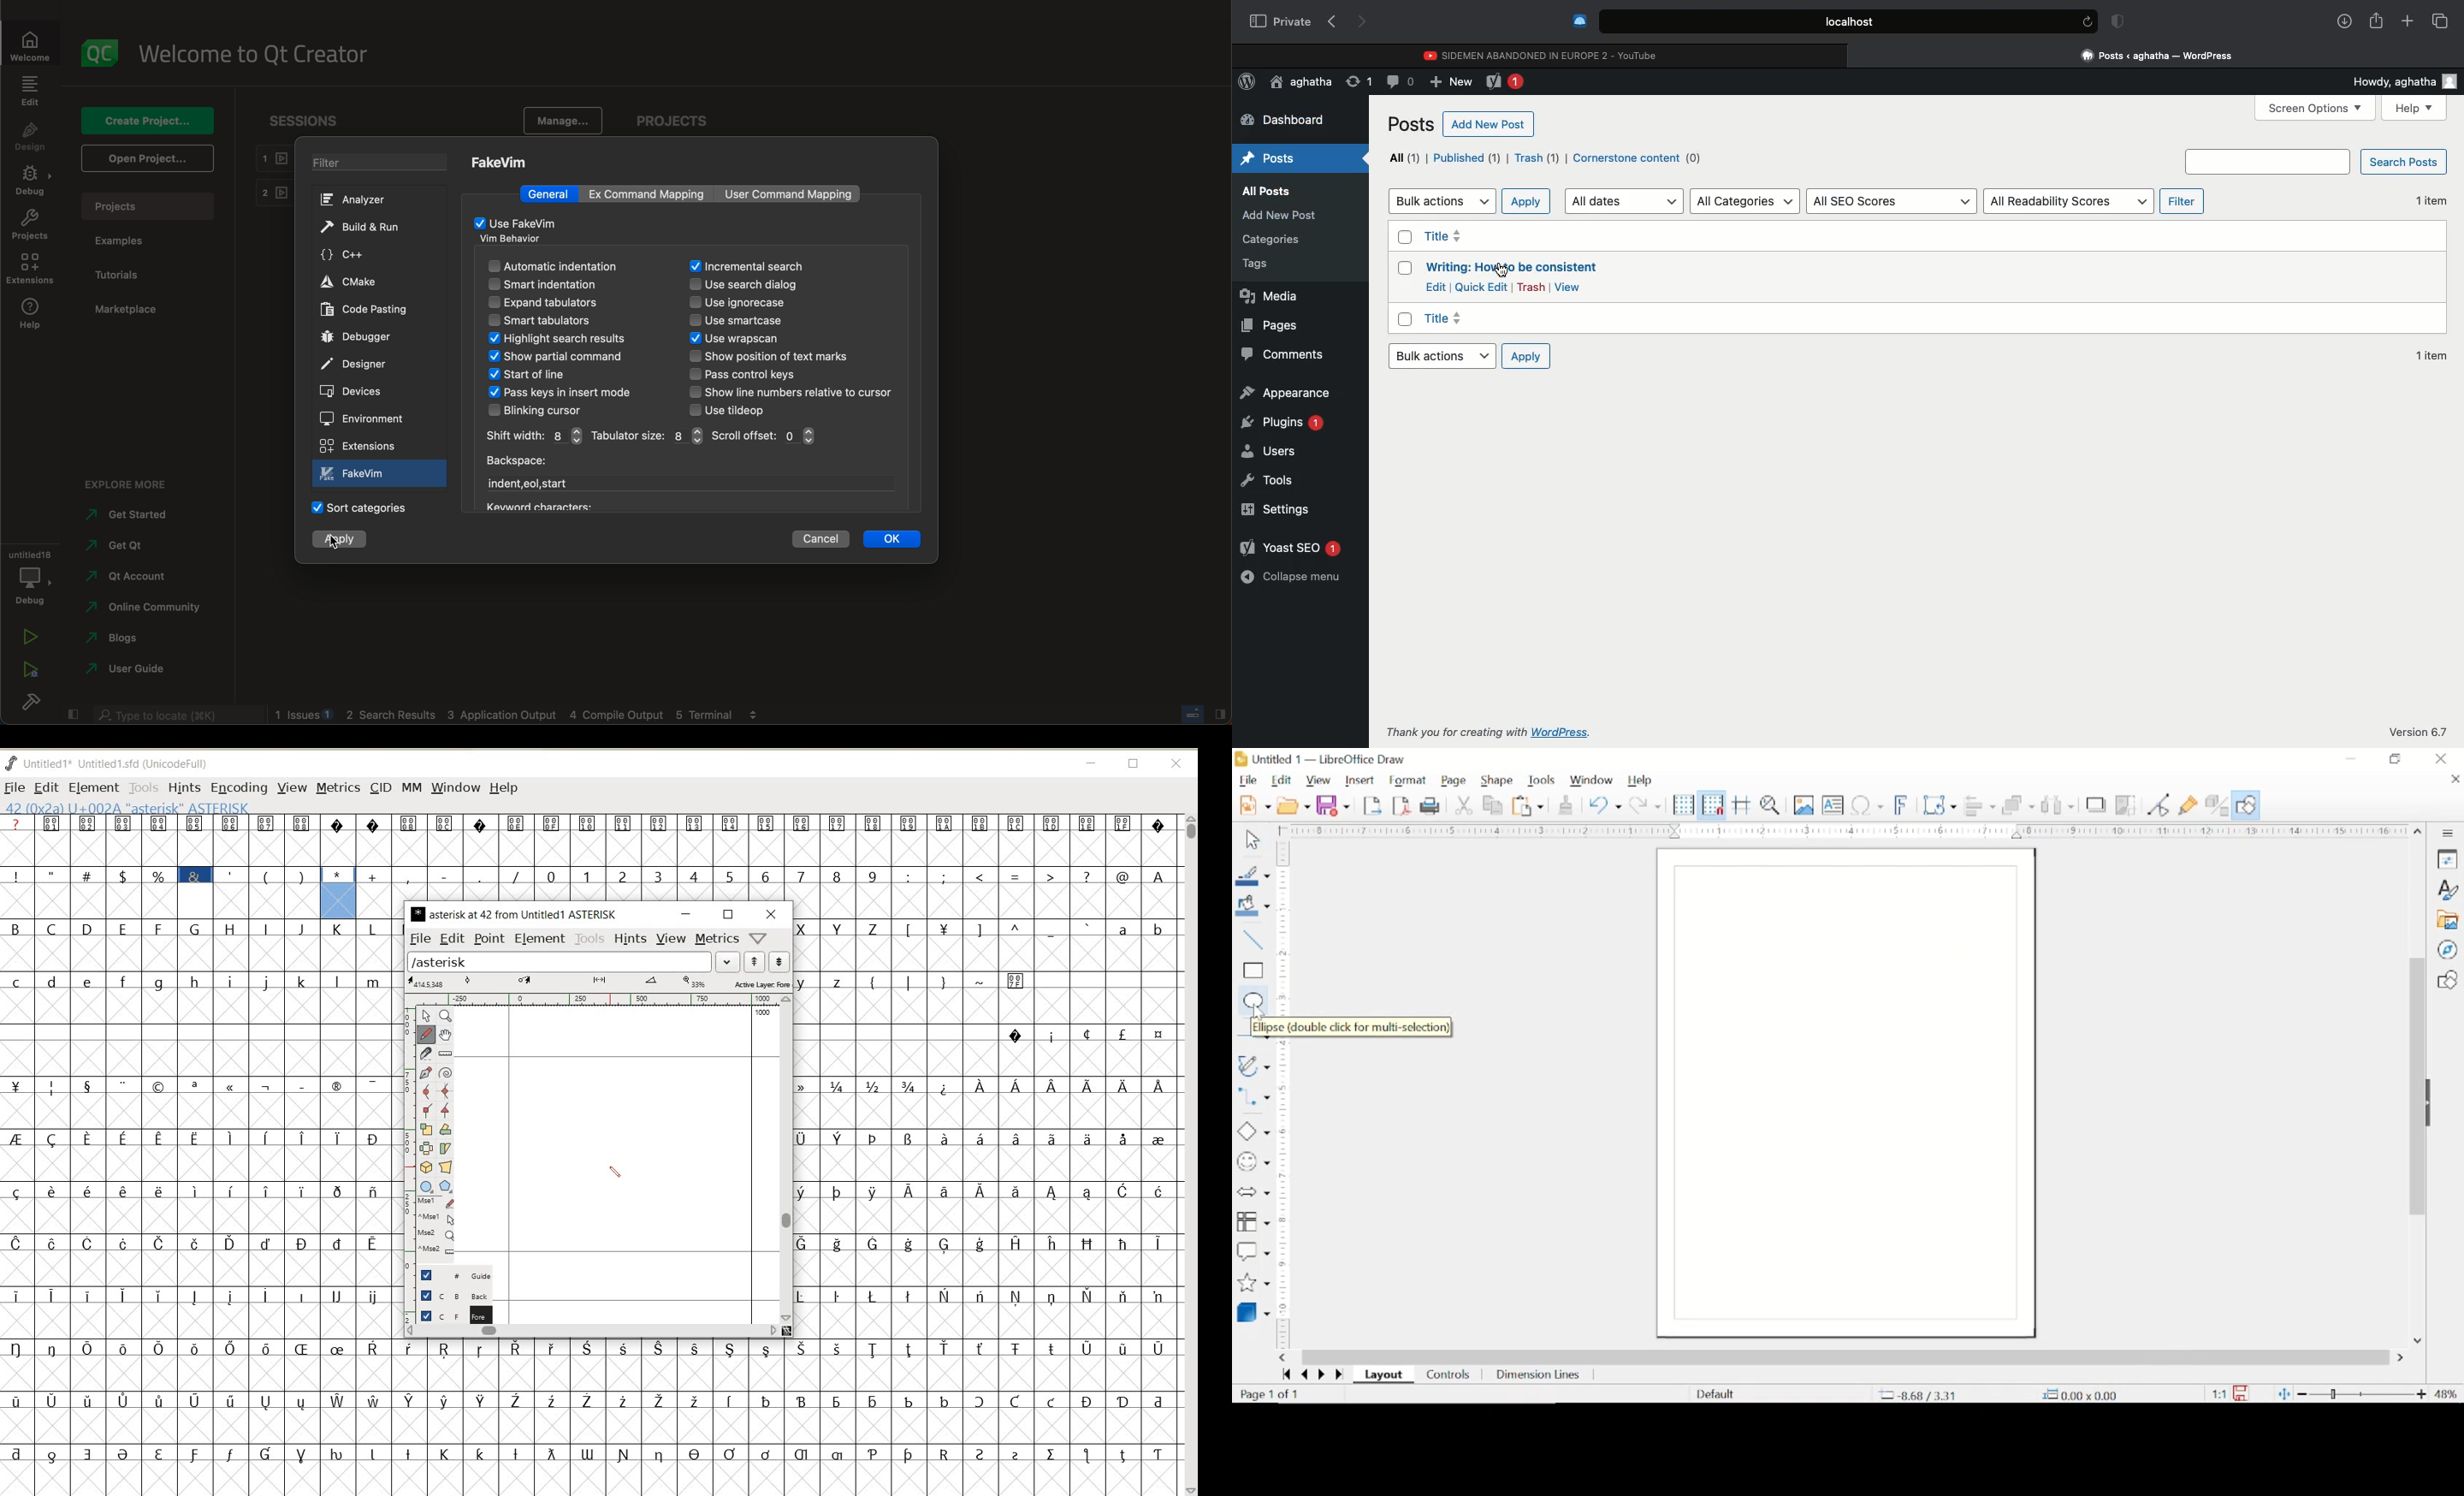  I want to click on minimize, so click(2352, 758).